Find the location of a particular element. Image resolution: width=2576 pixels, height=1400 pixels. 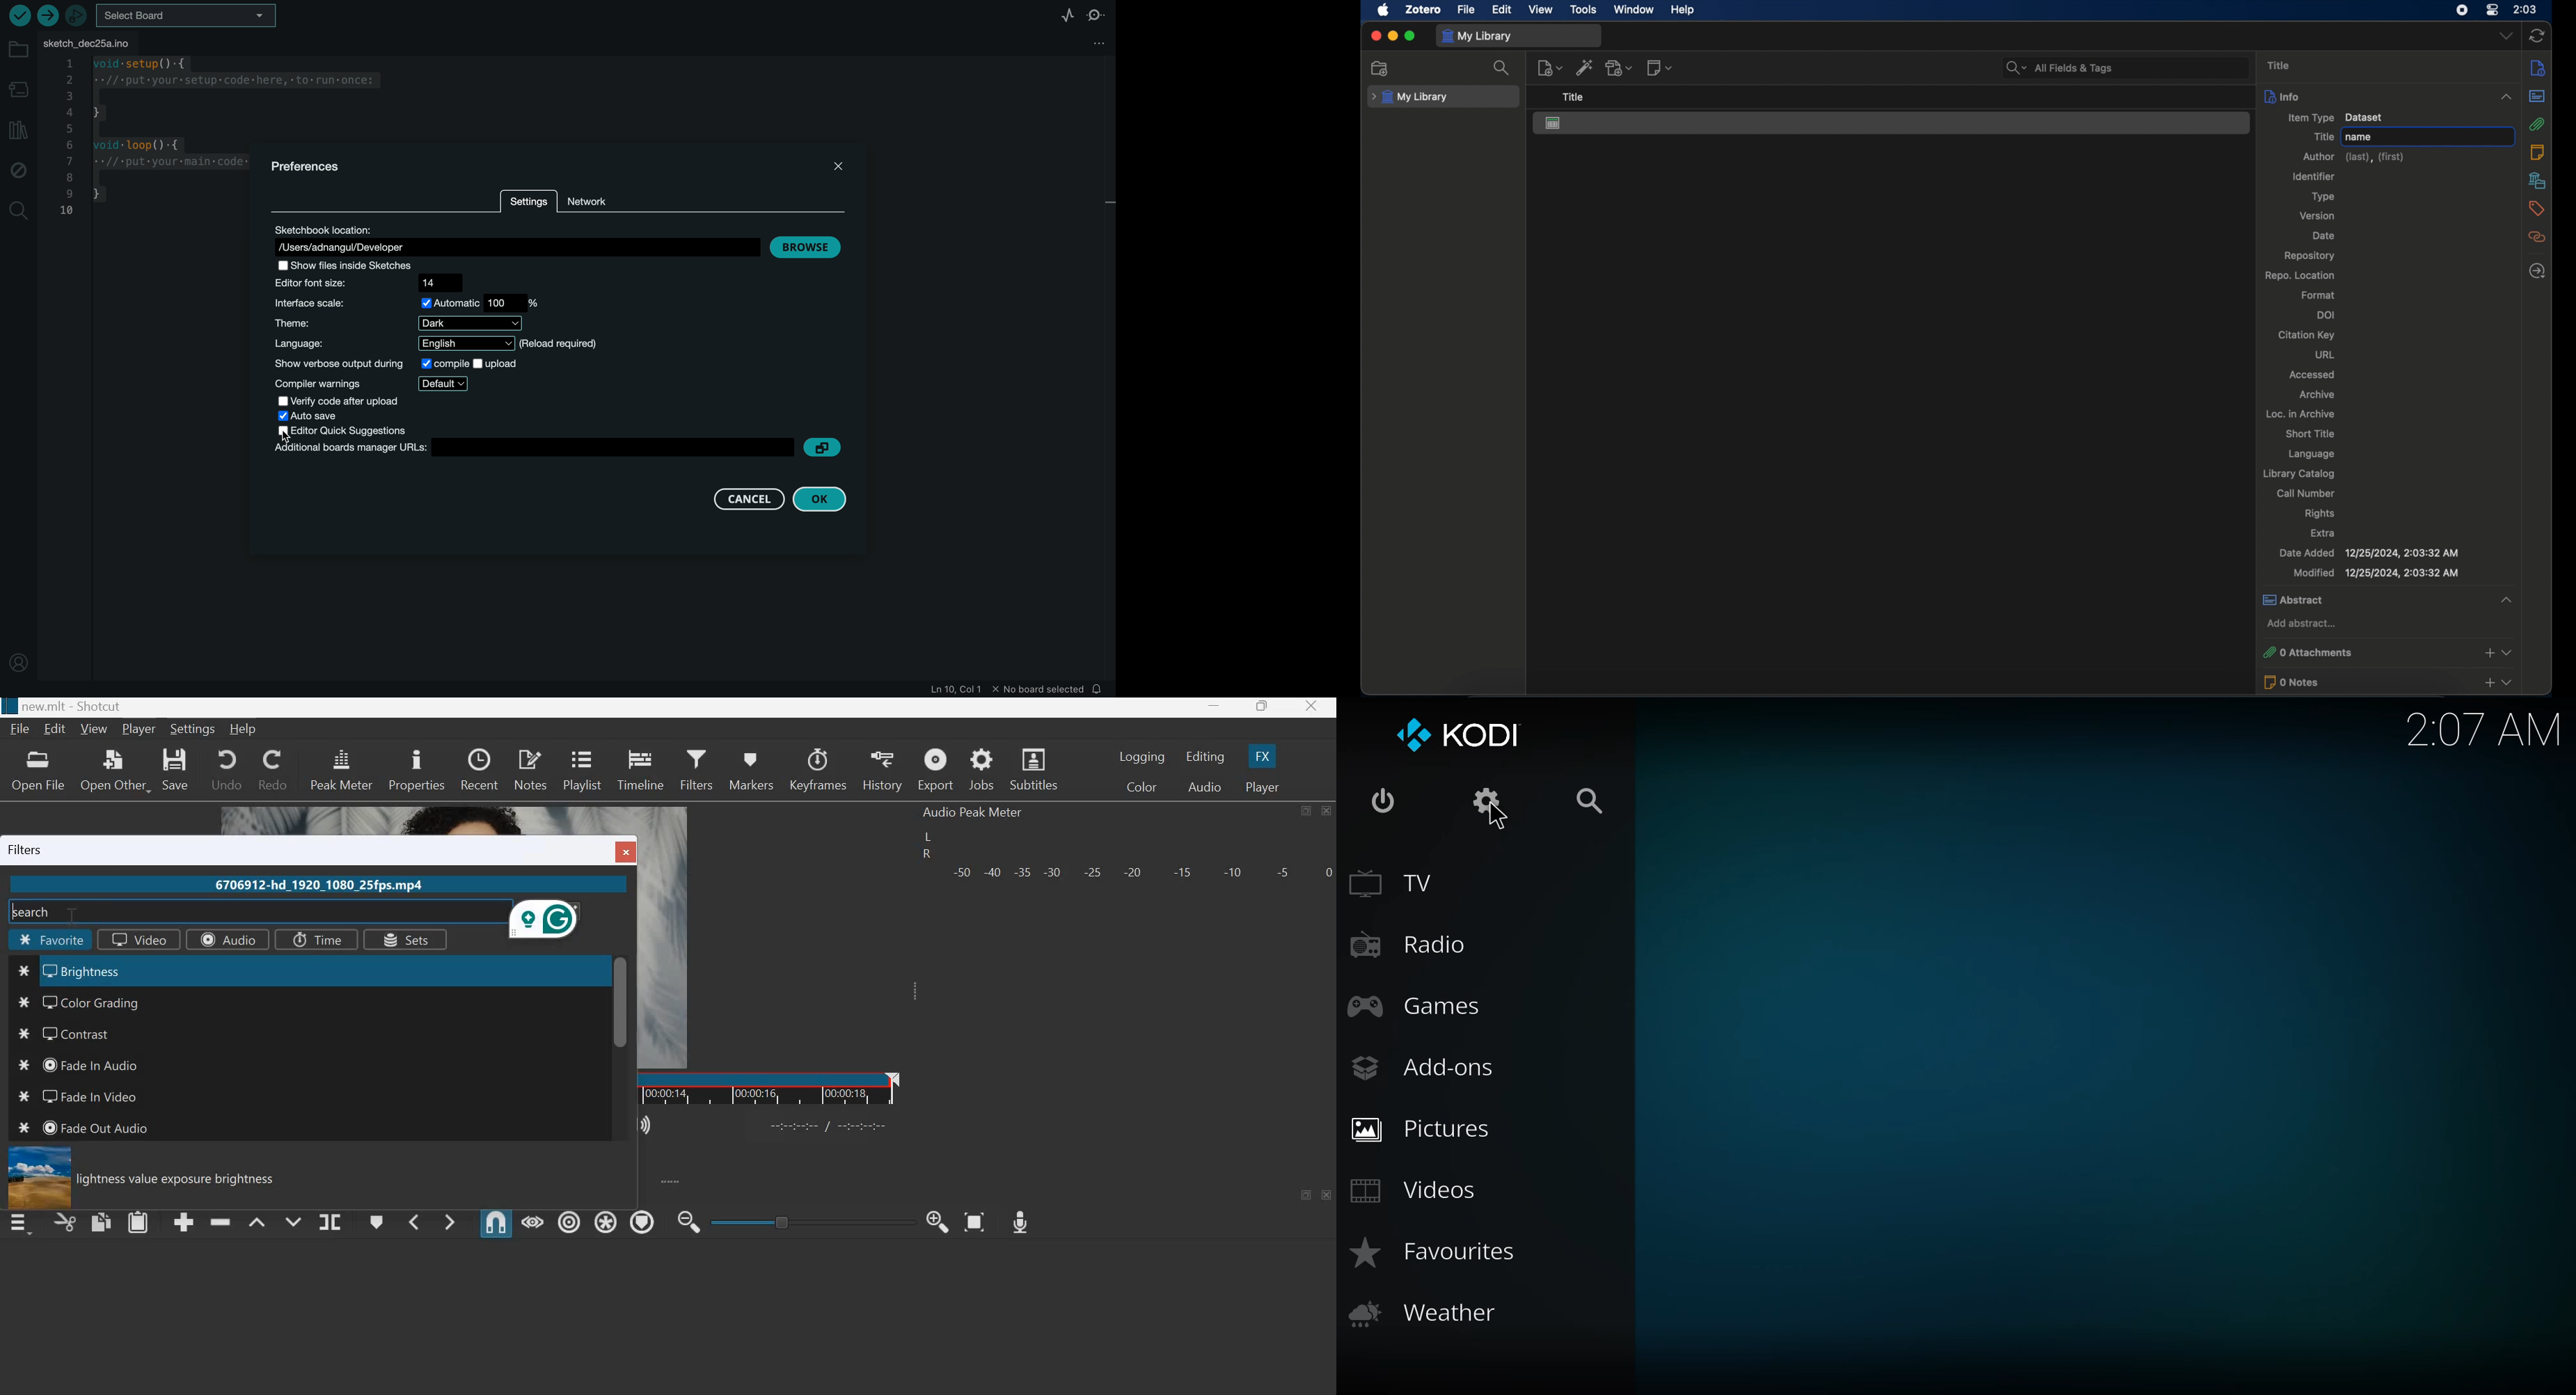

edit is located at coordinates (1502, 10).